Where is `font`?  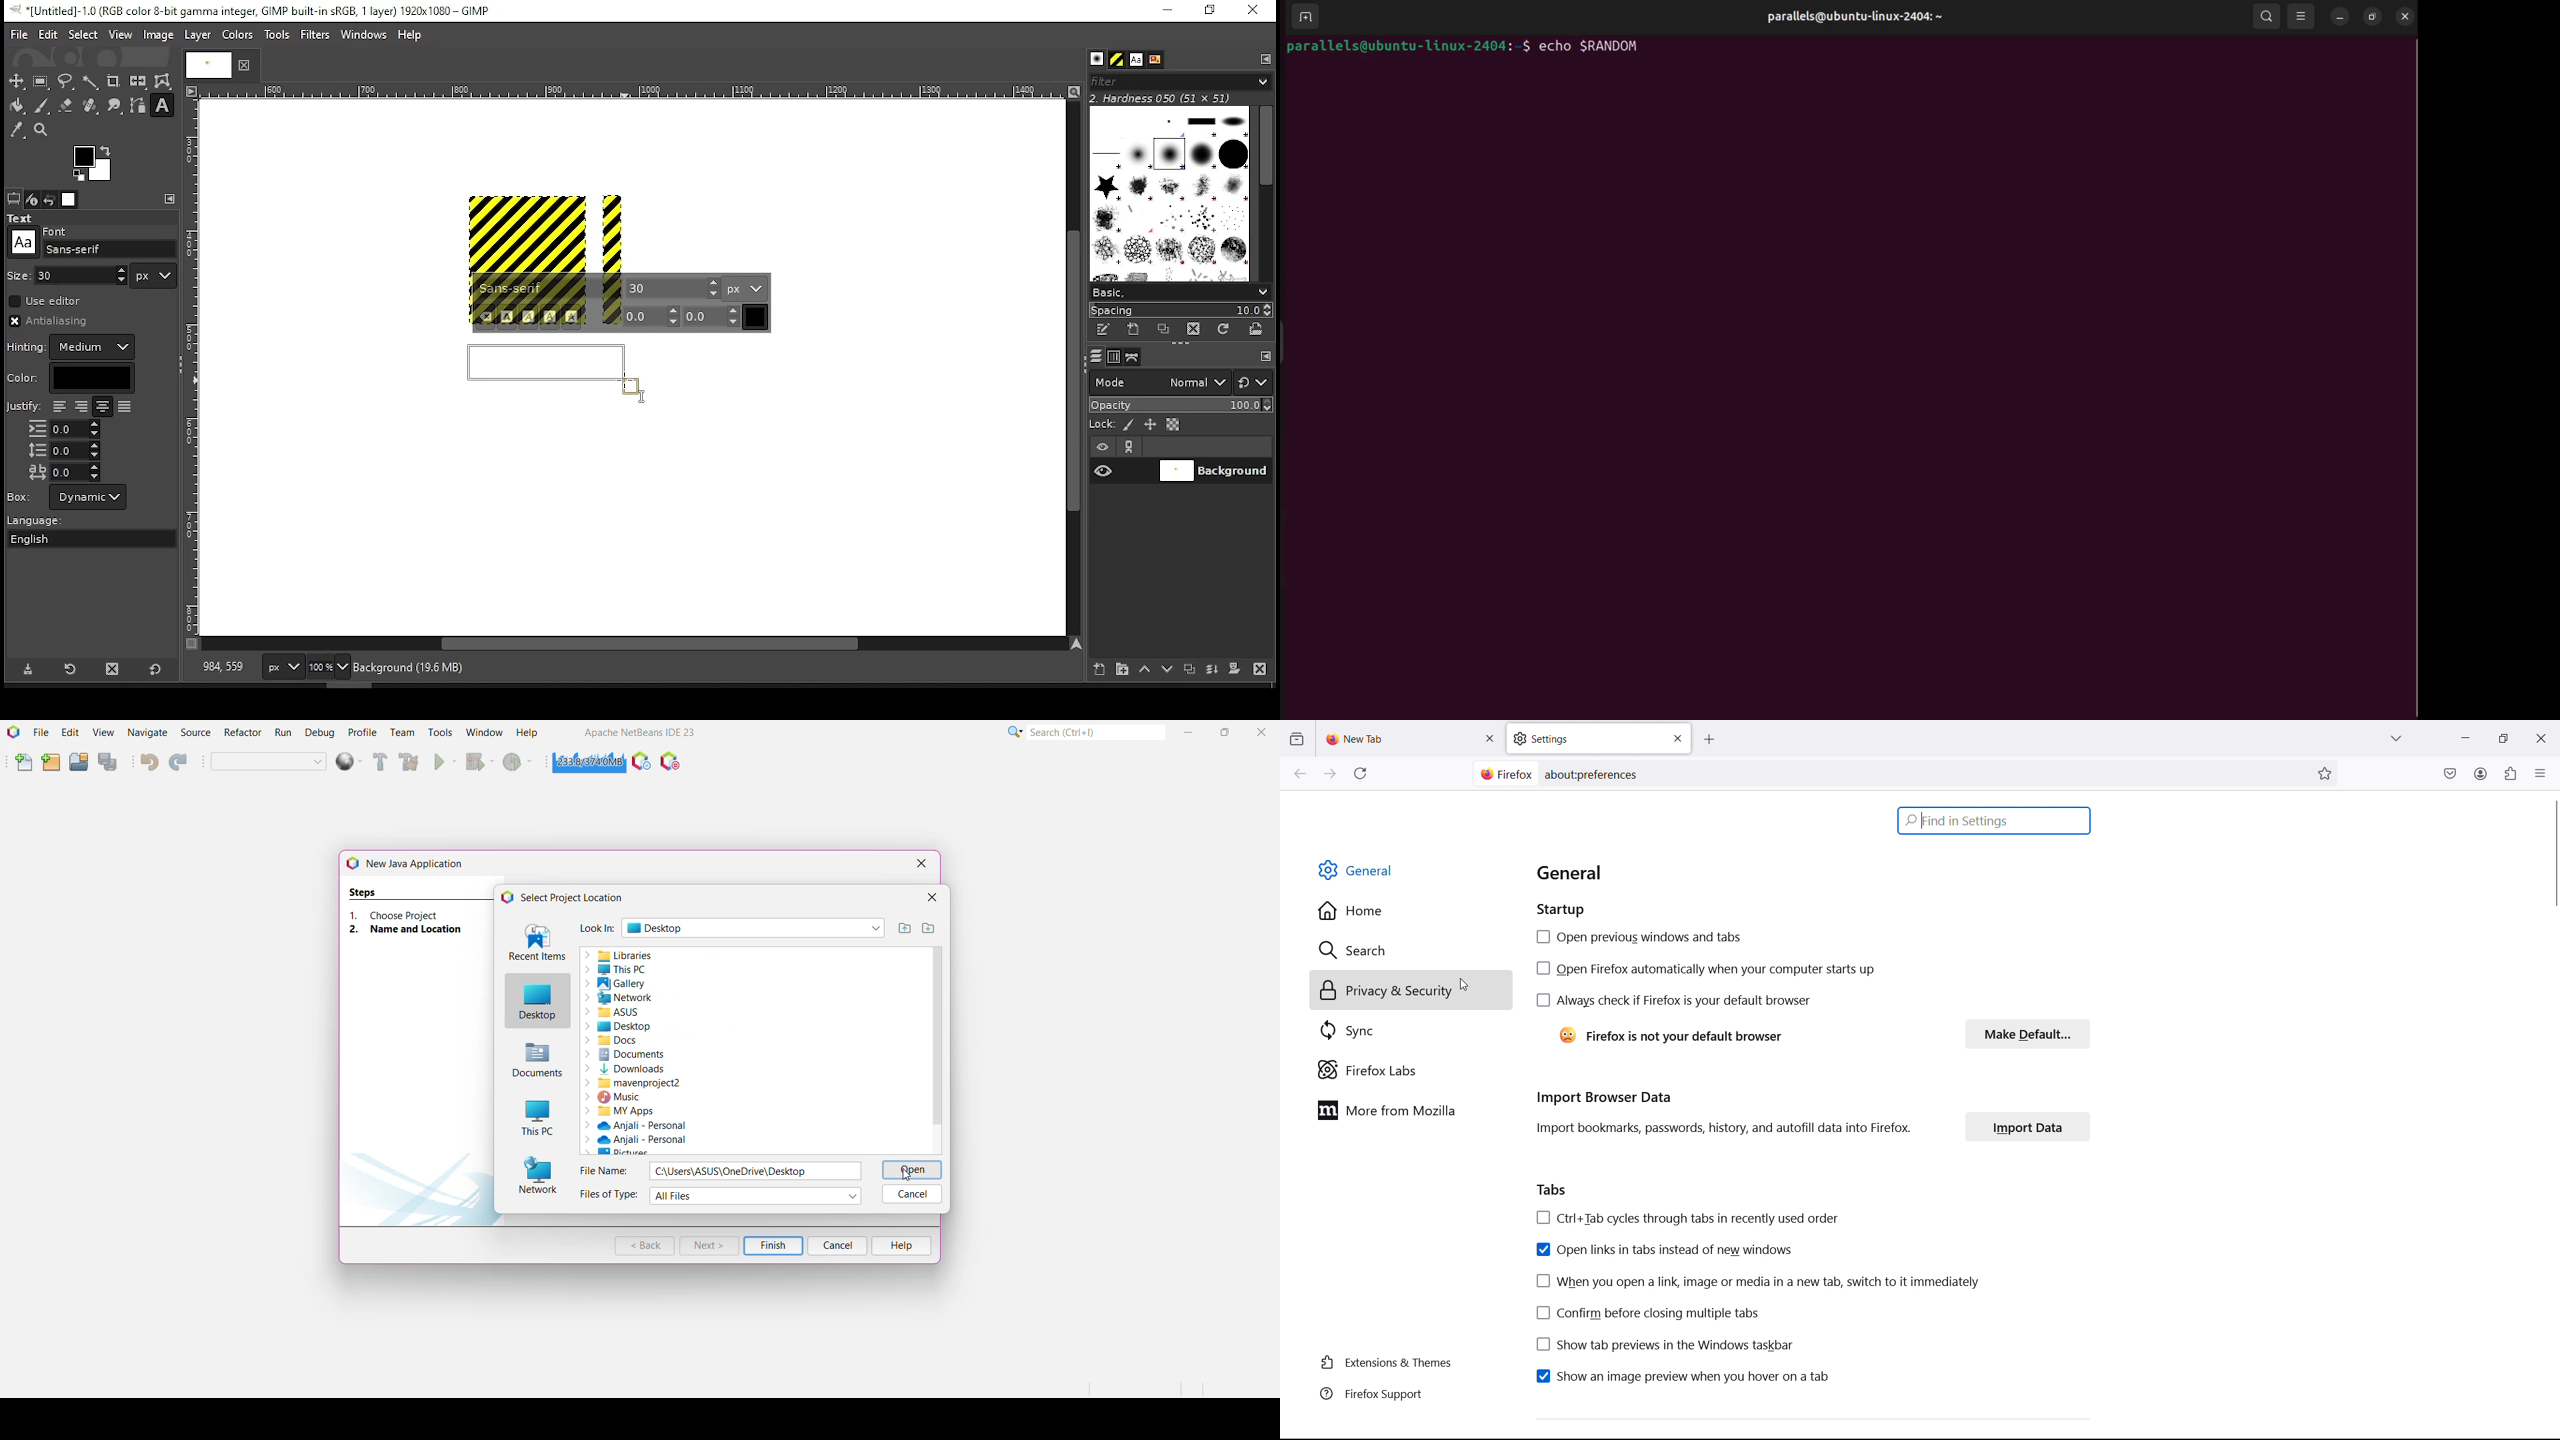
font is located at coordinates (549, 289).